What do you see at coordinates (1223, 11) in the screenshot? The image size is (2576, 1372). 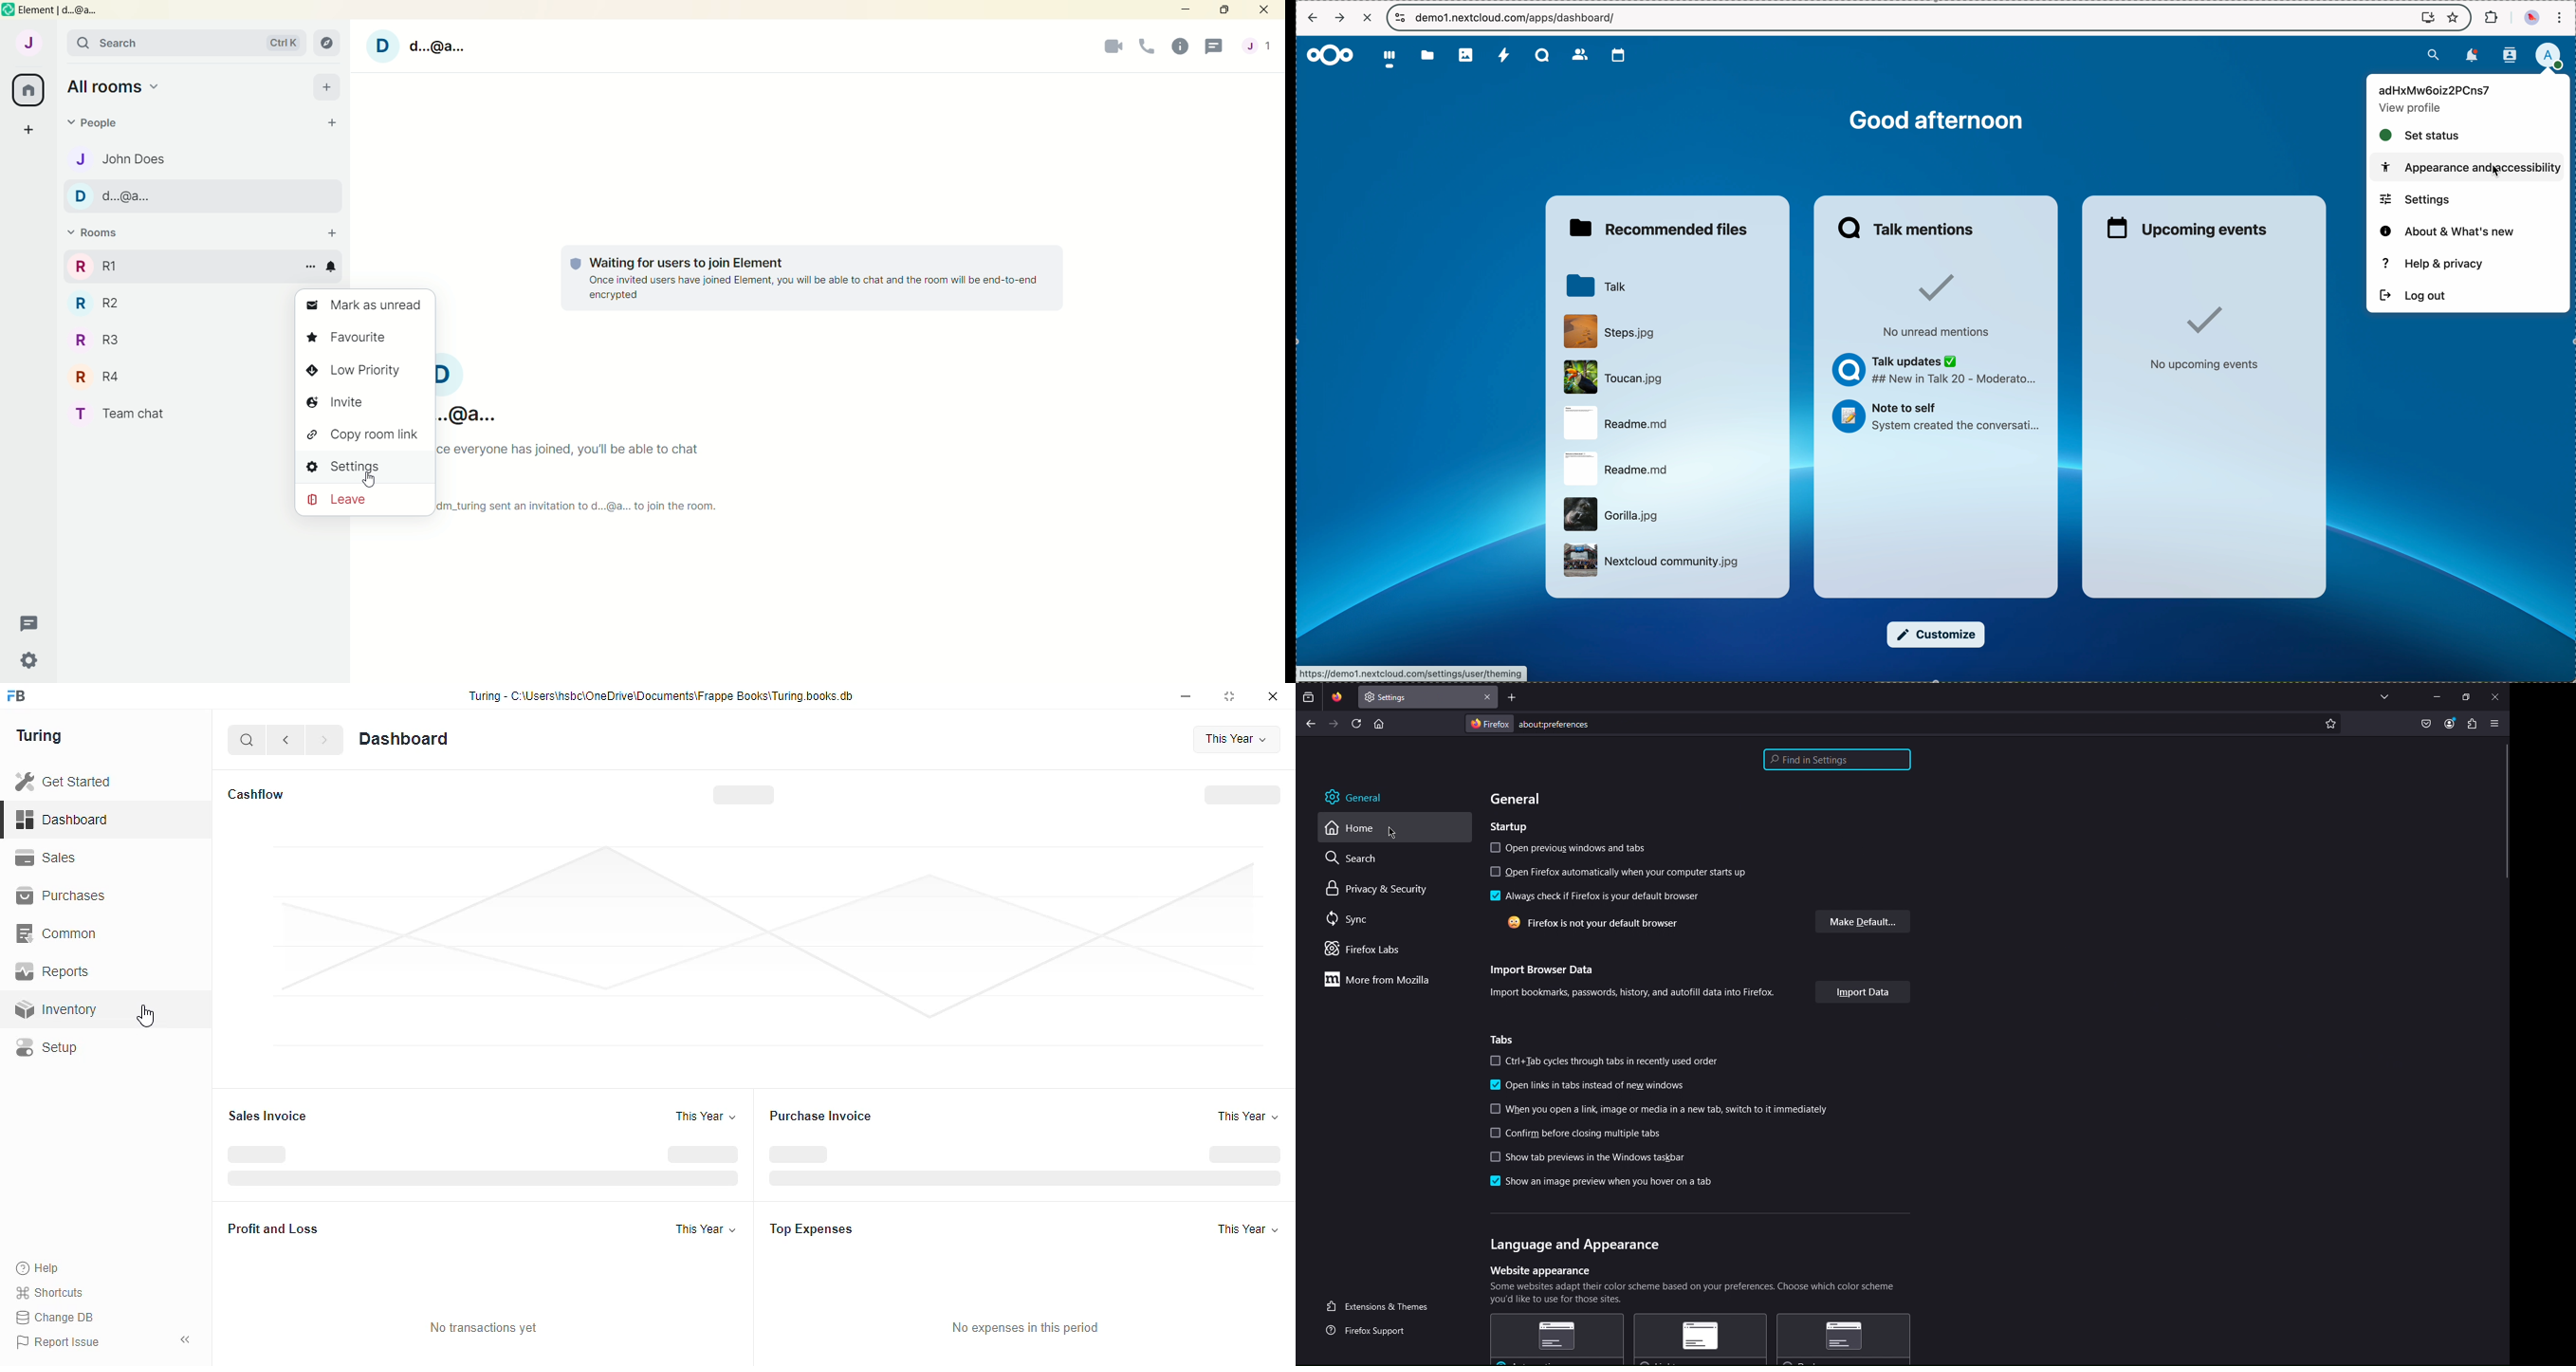 I see `maximize` at bounding box center [1223, 11].